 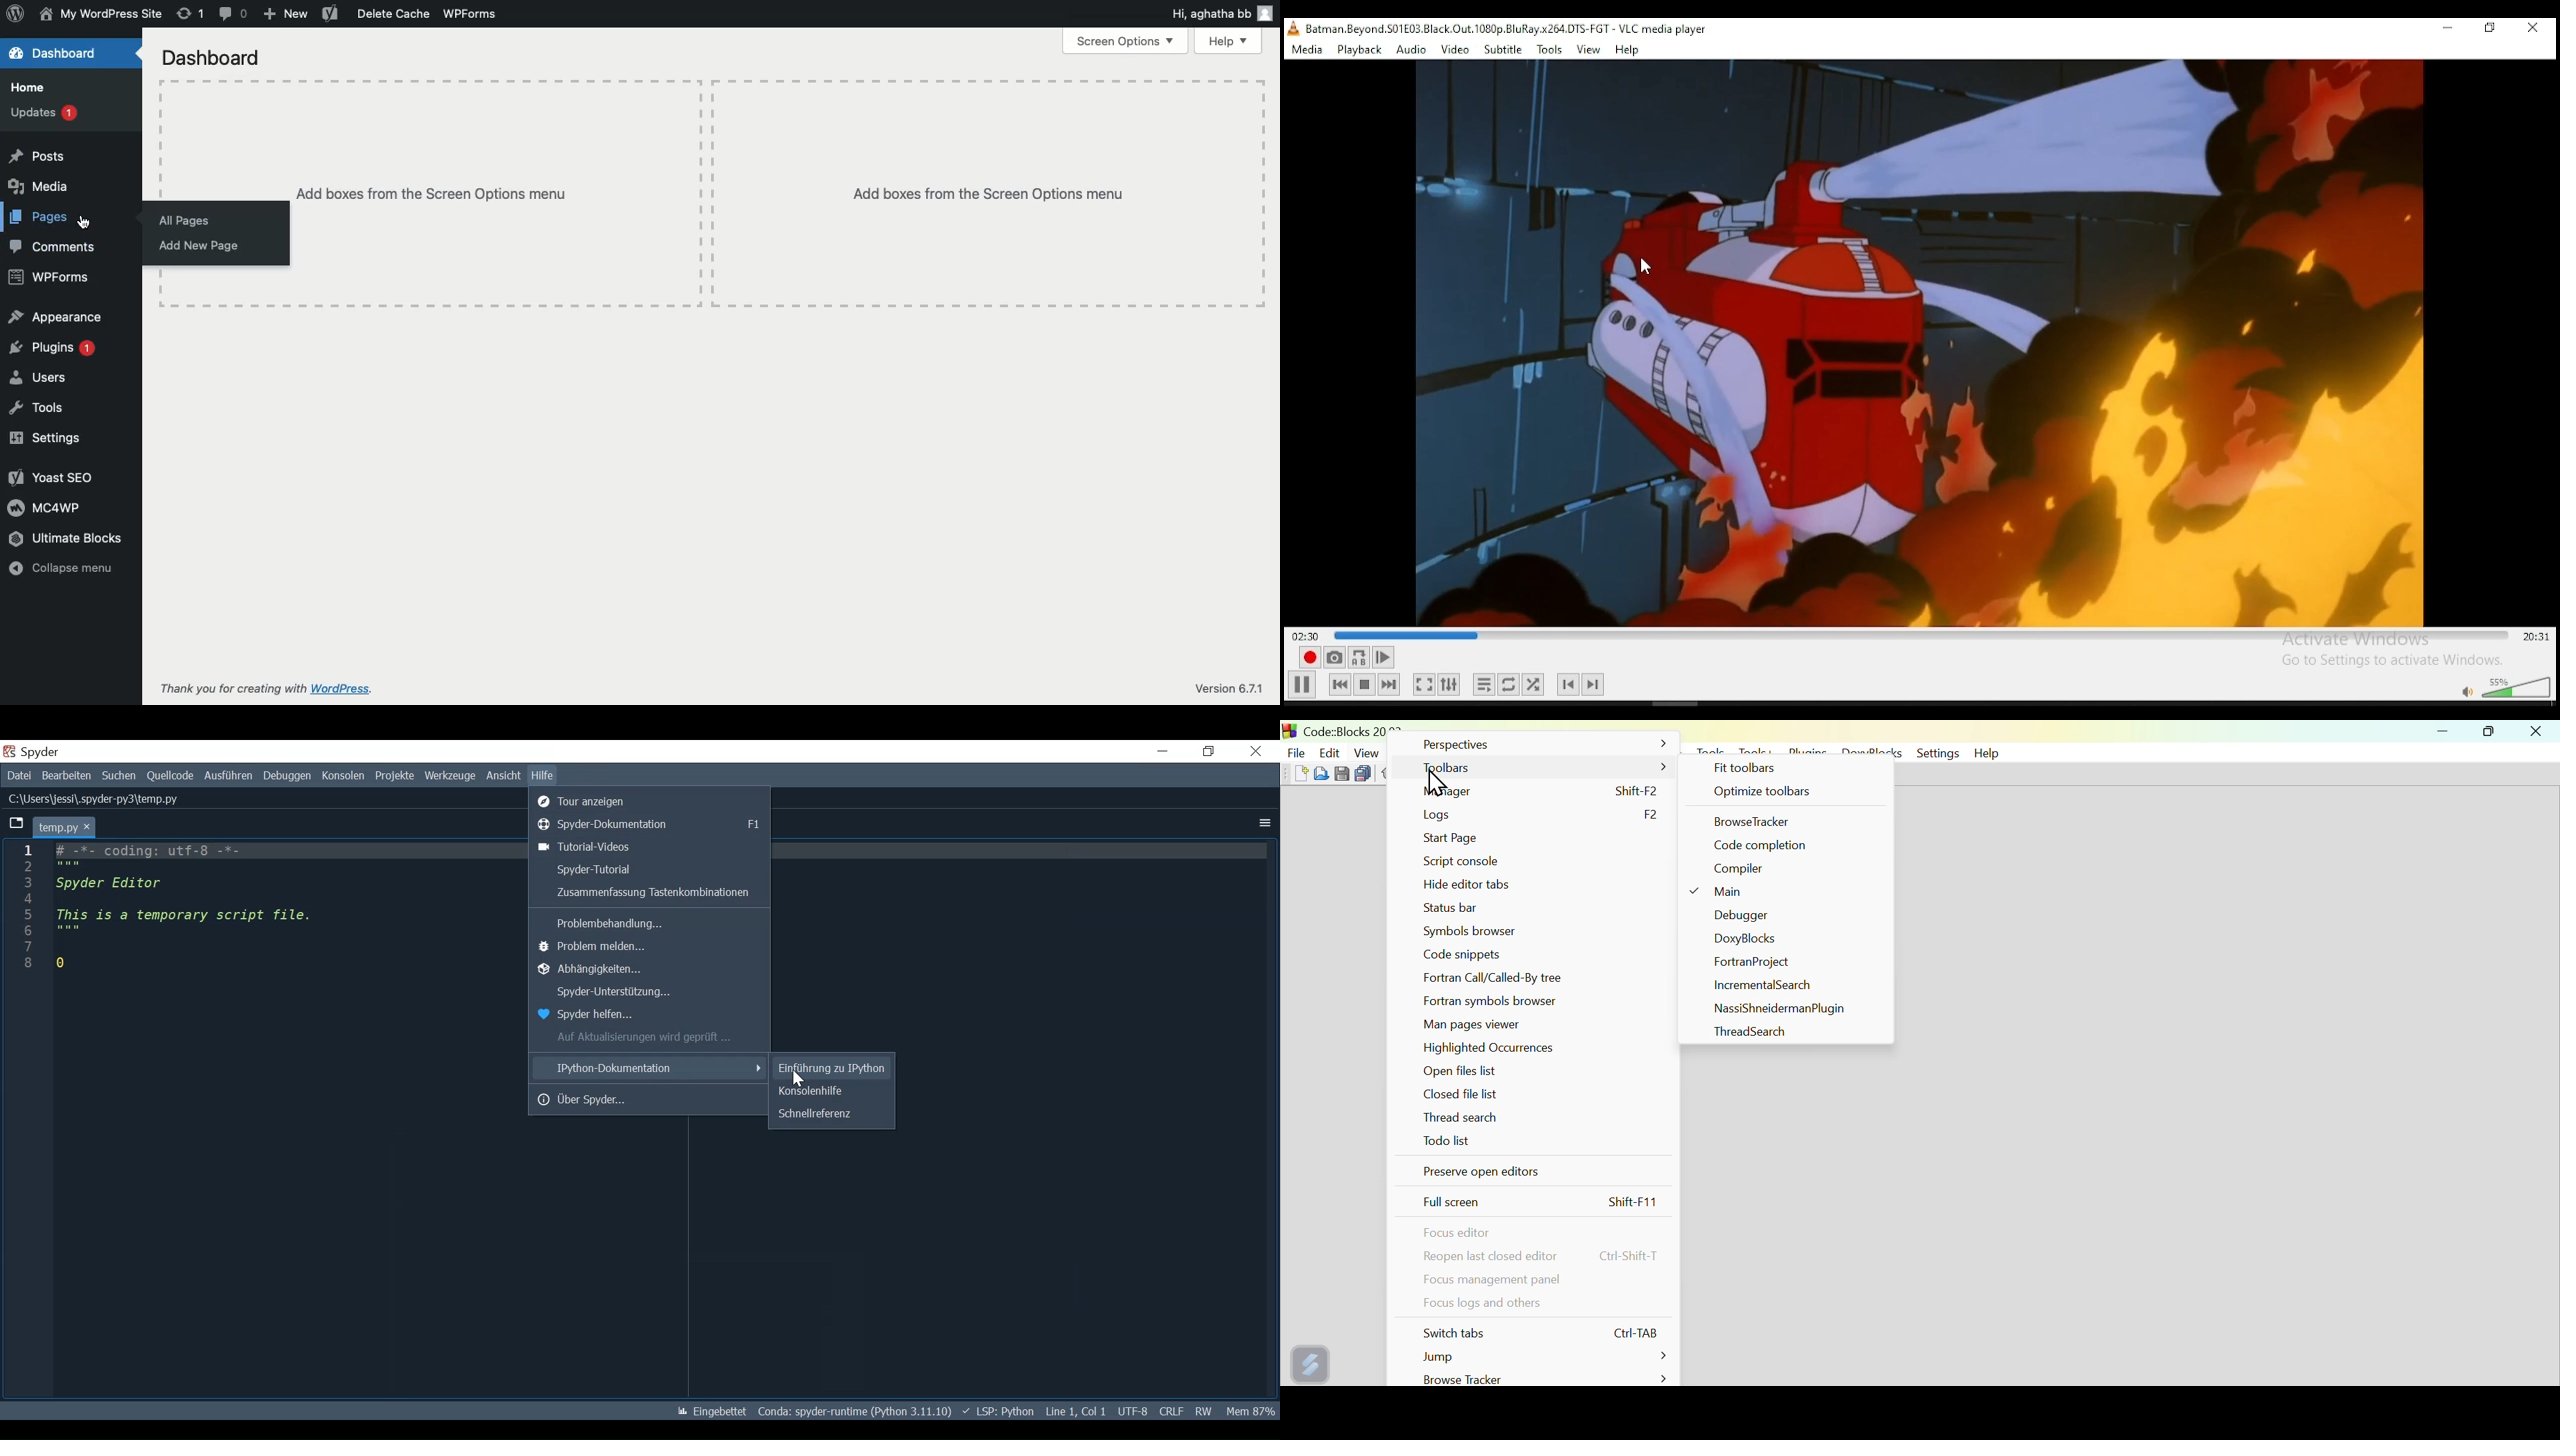 I want to click on Help, so click(x=543, y=775).